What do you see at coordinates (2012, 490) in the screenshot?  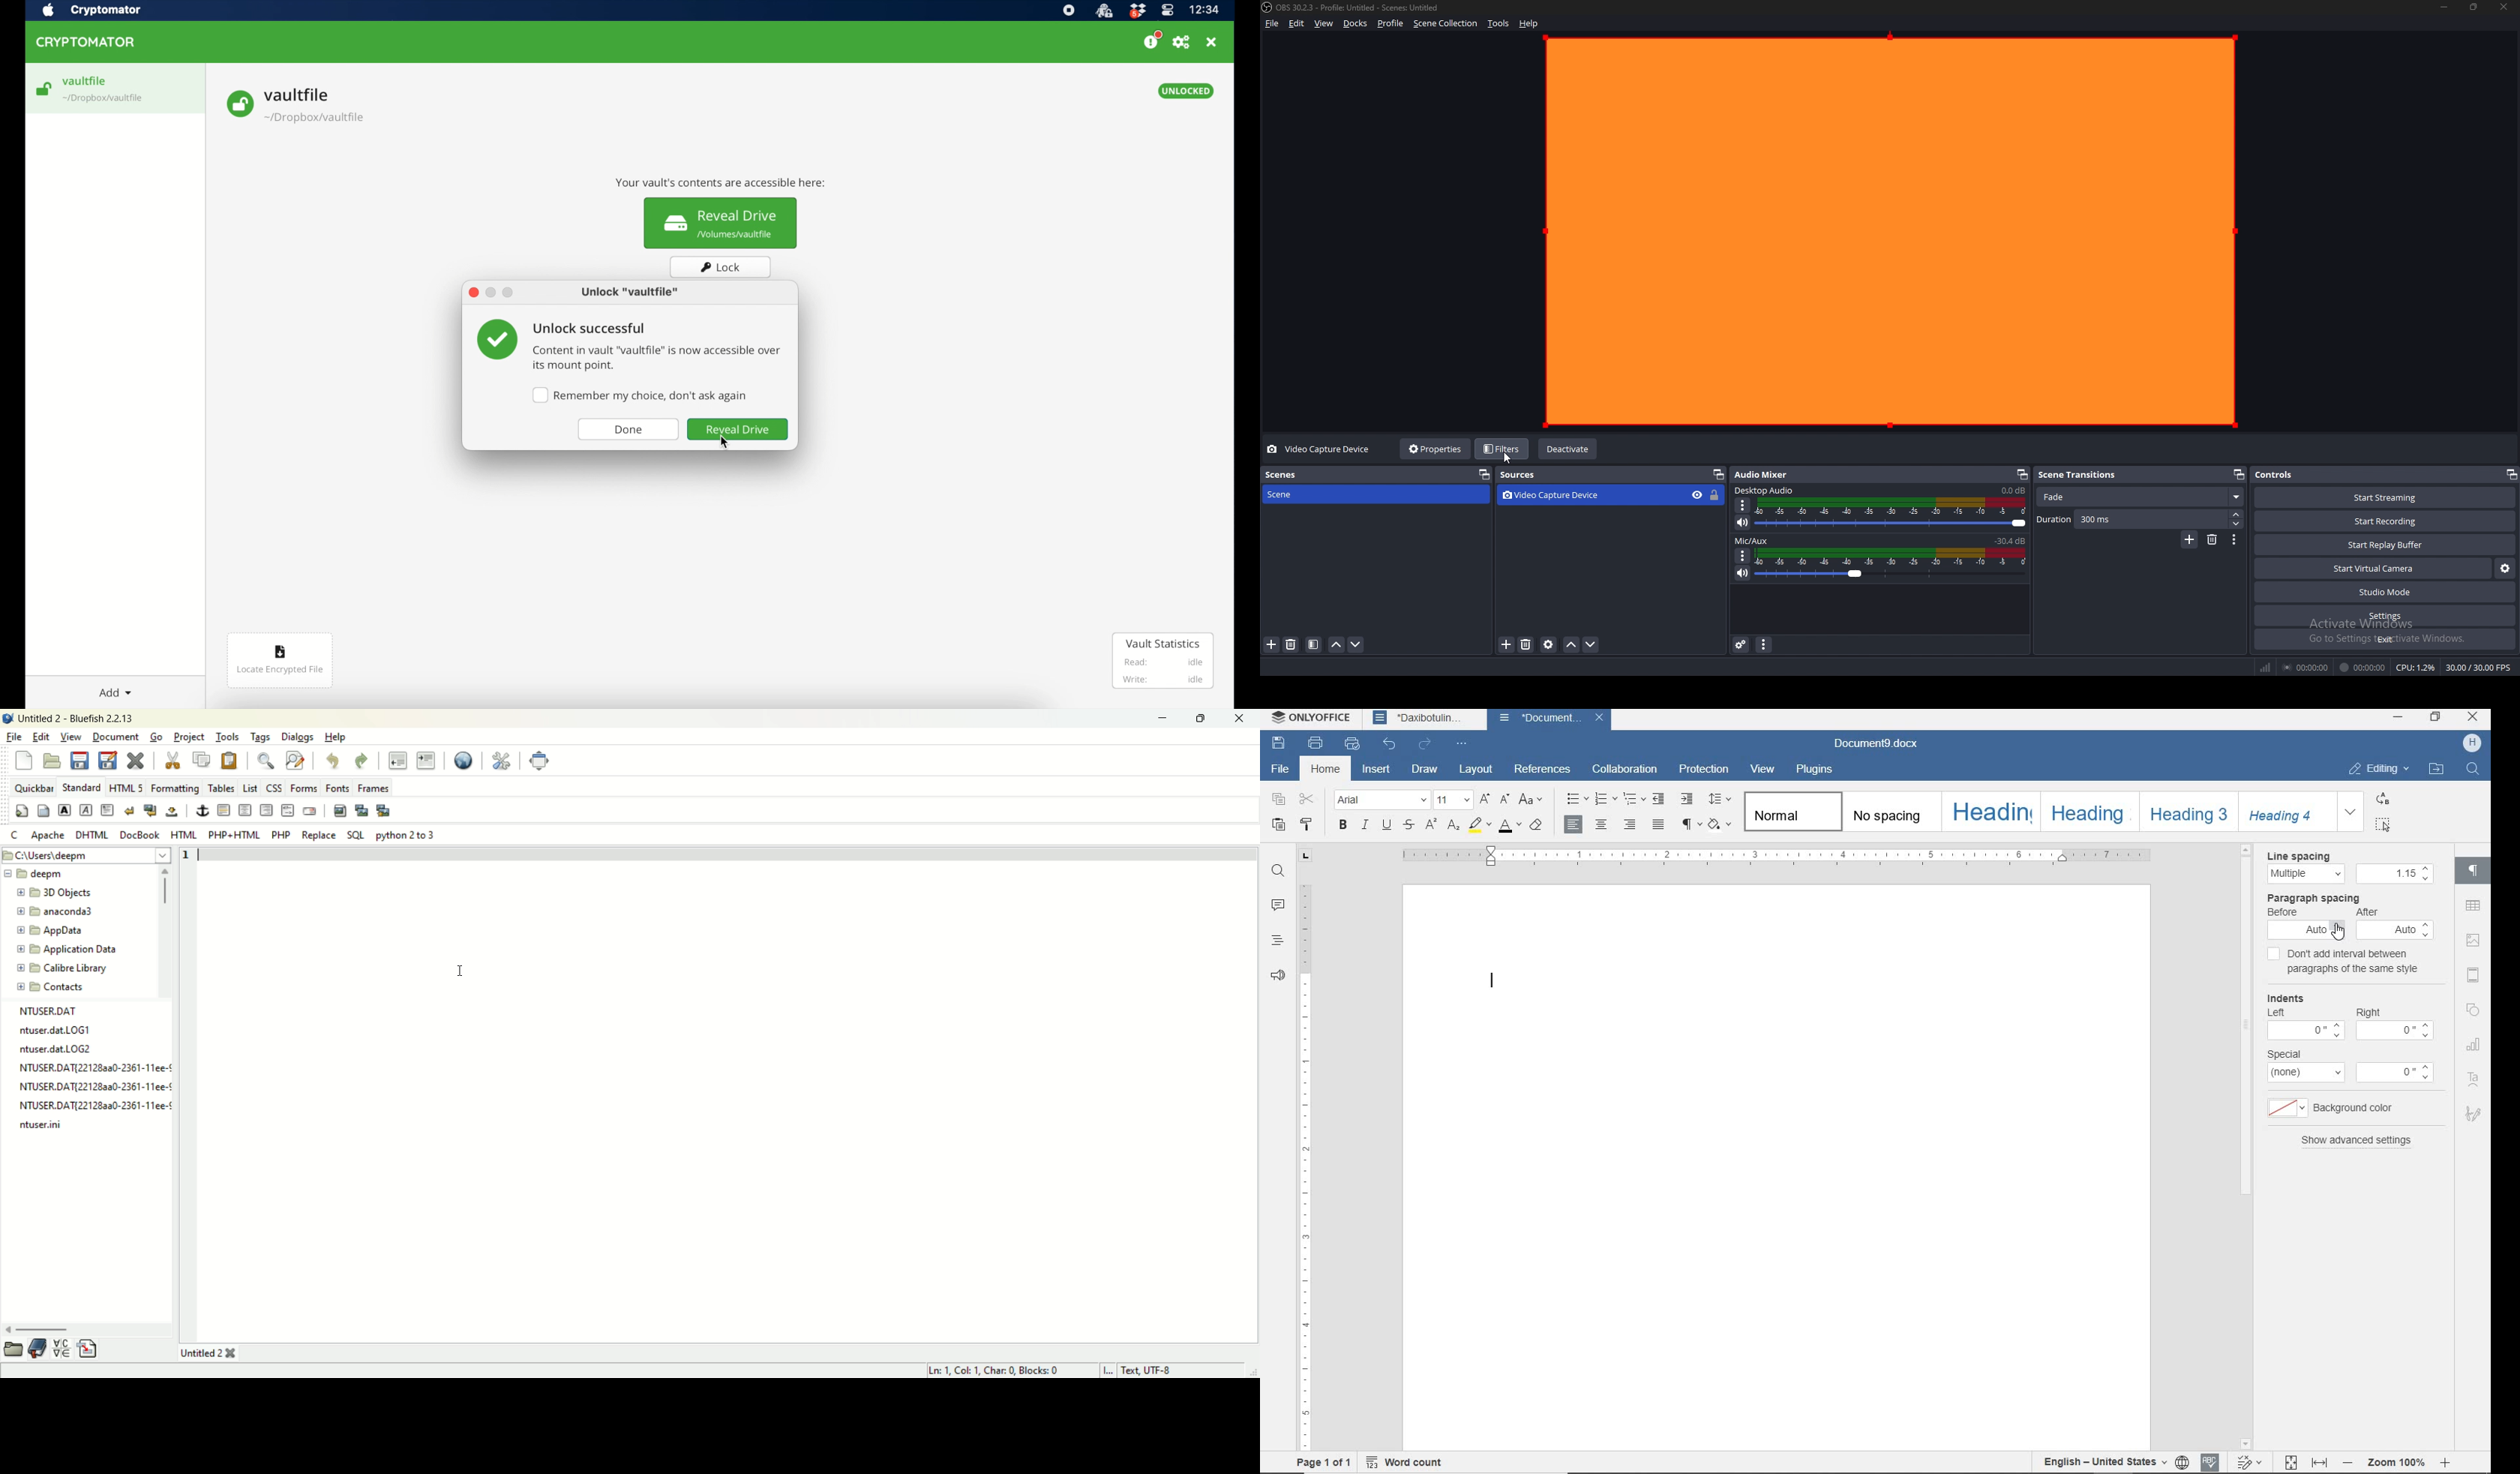 I see `0.0db` at bounding box center [2012, 490].